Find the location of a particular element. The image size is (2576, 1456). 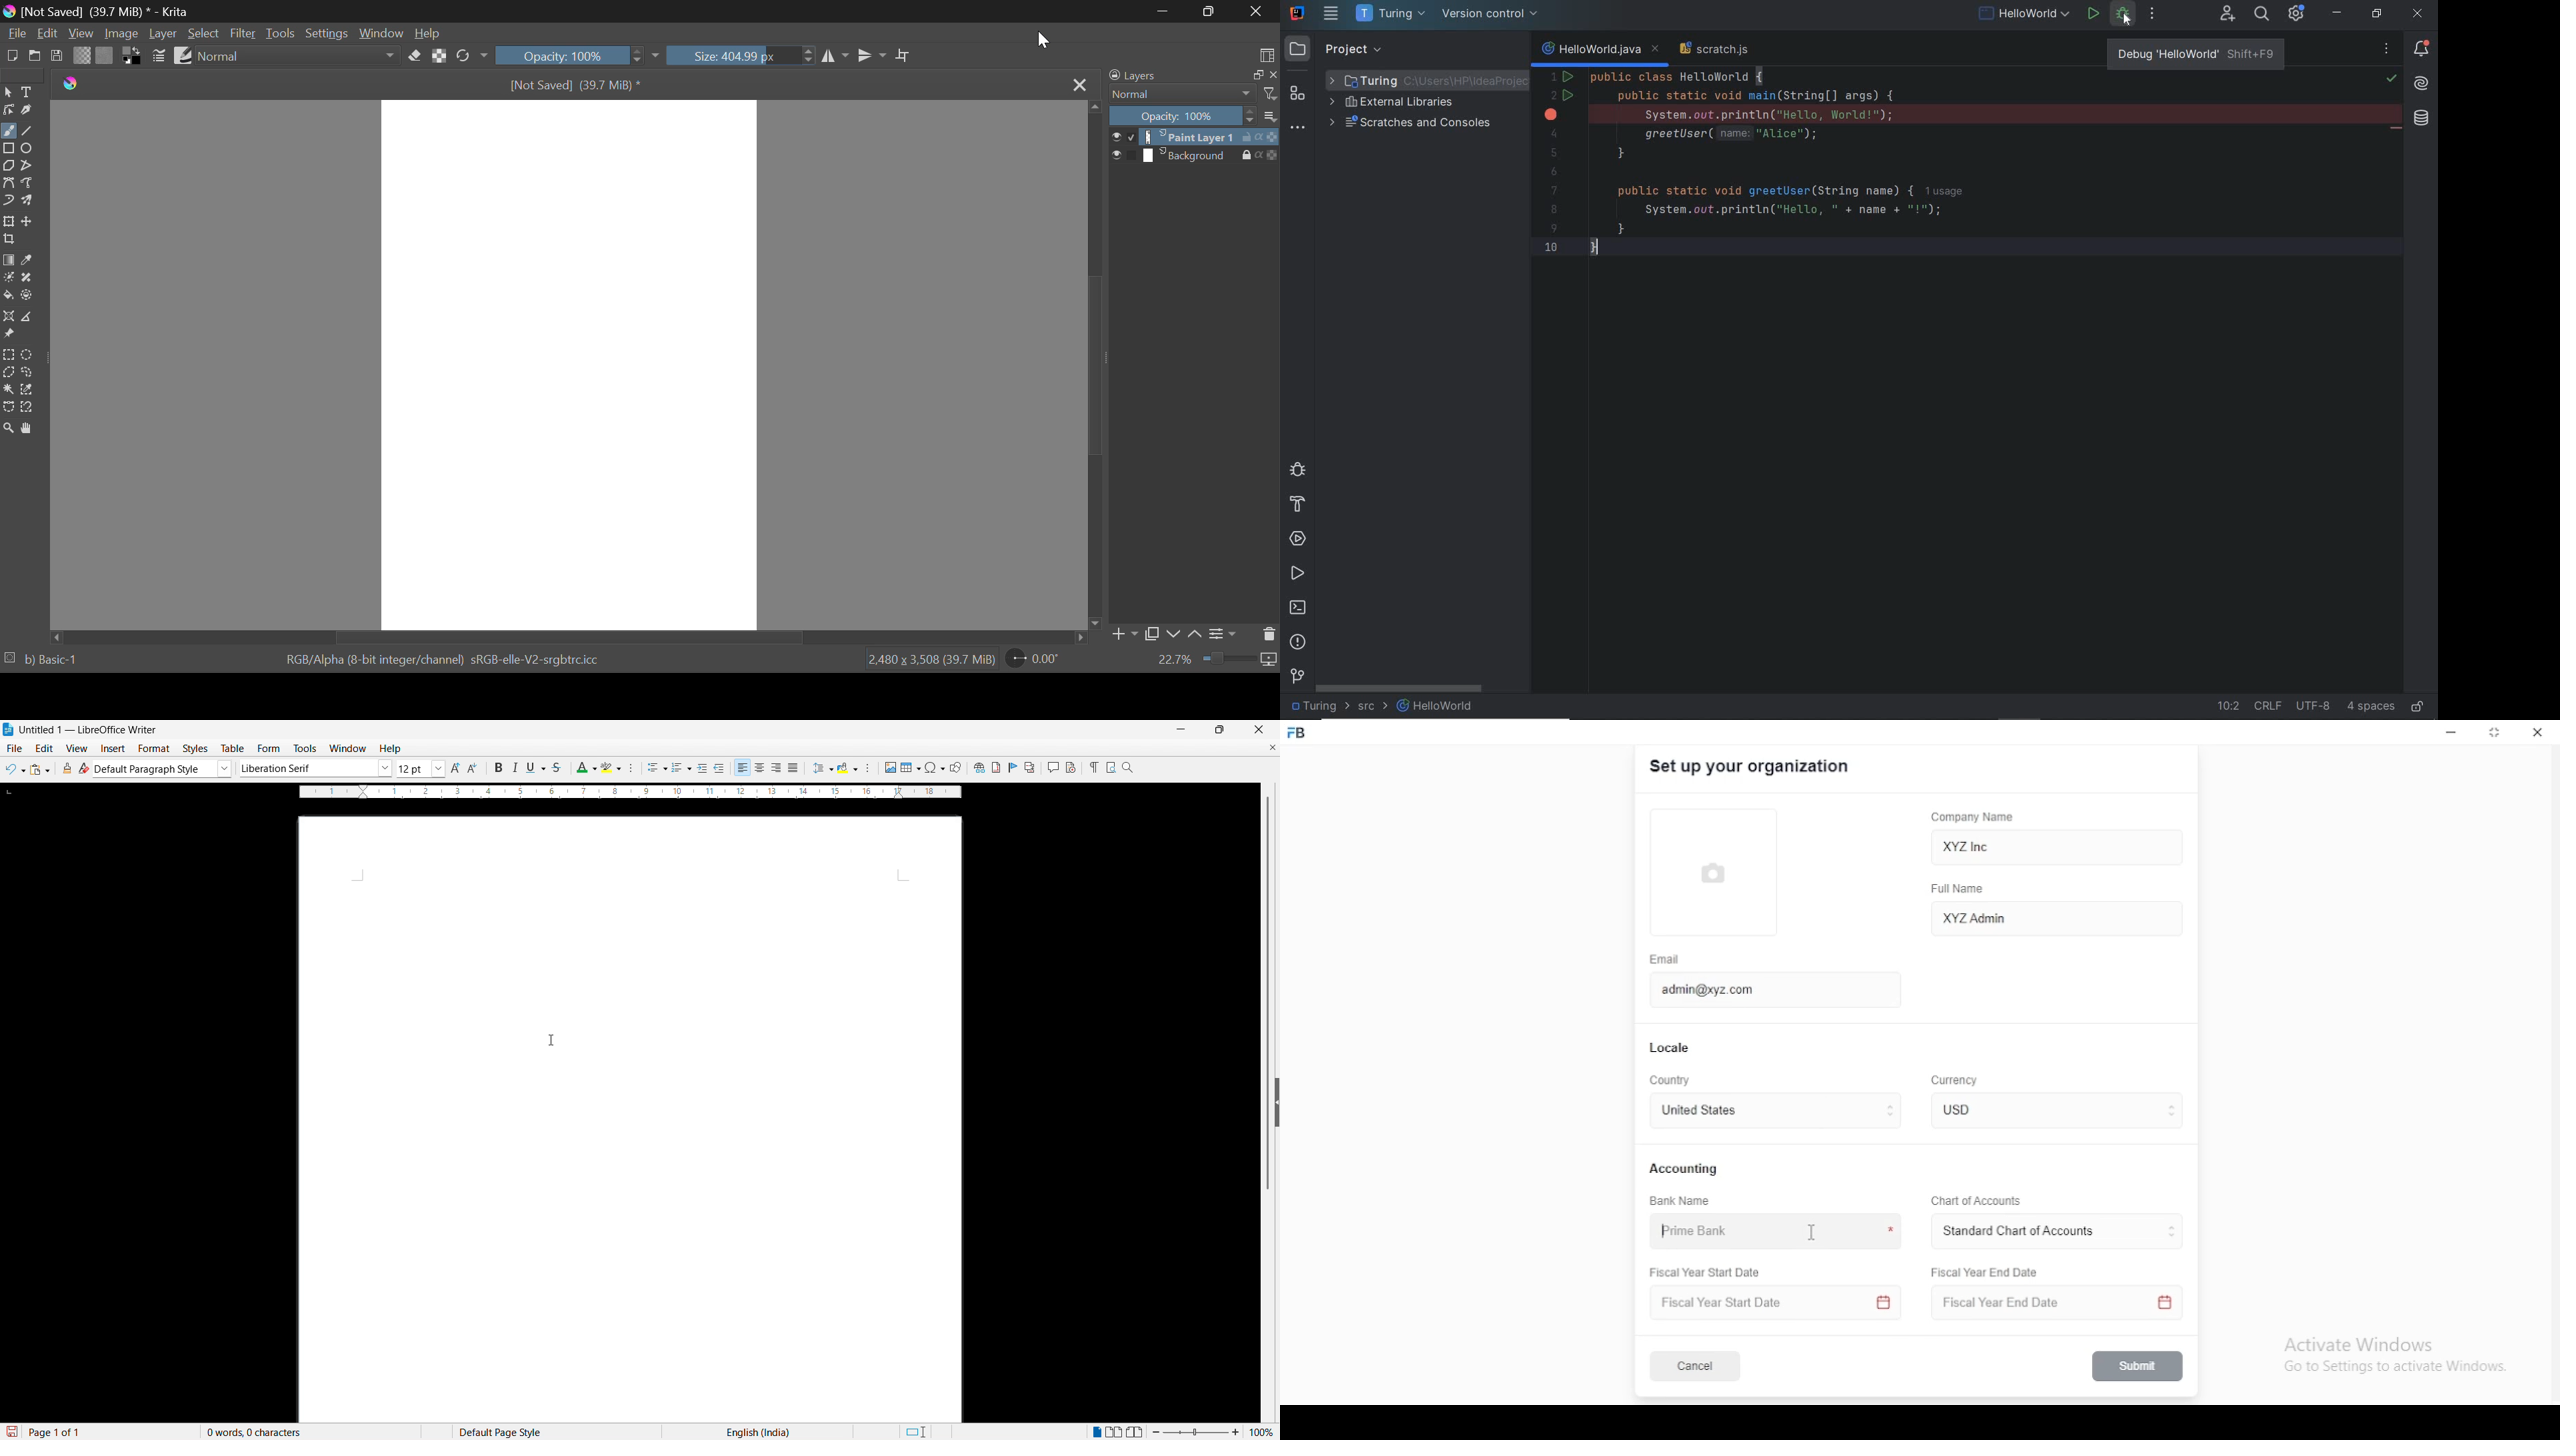

Rectangle Selection is located at coordinates (9, 354).